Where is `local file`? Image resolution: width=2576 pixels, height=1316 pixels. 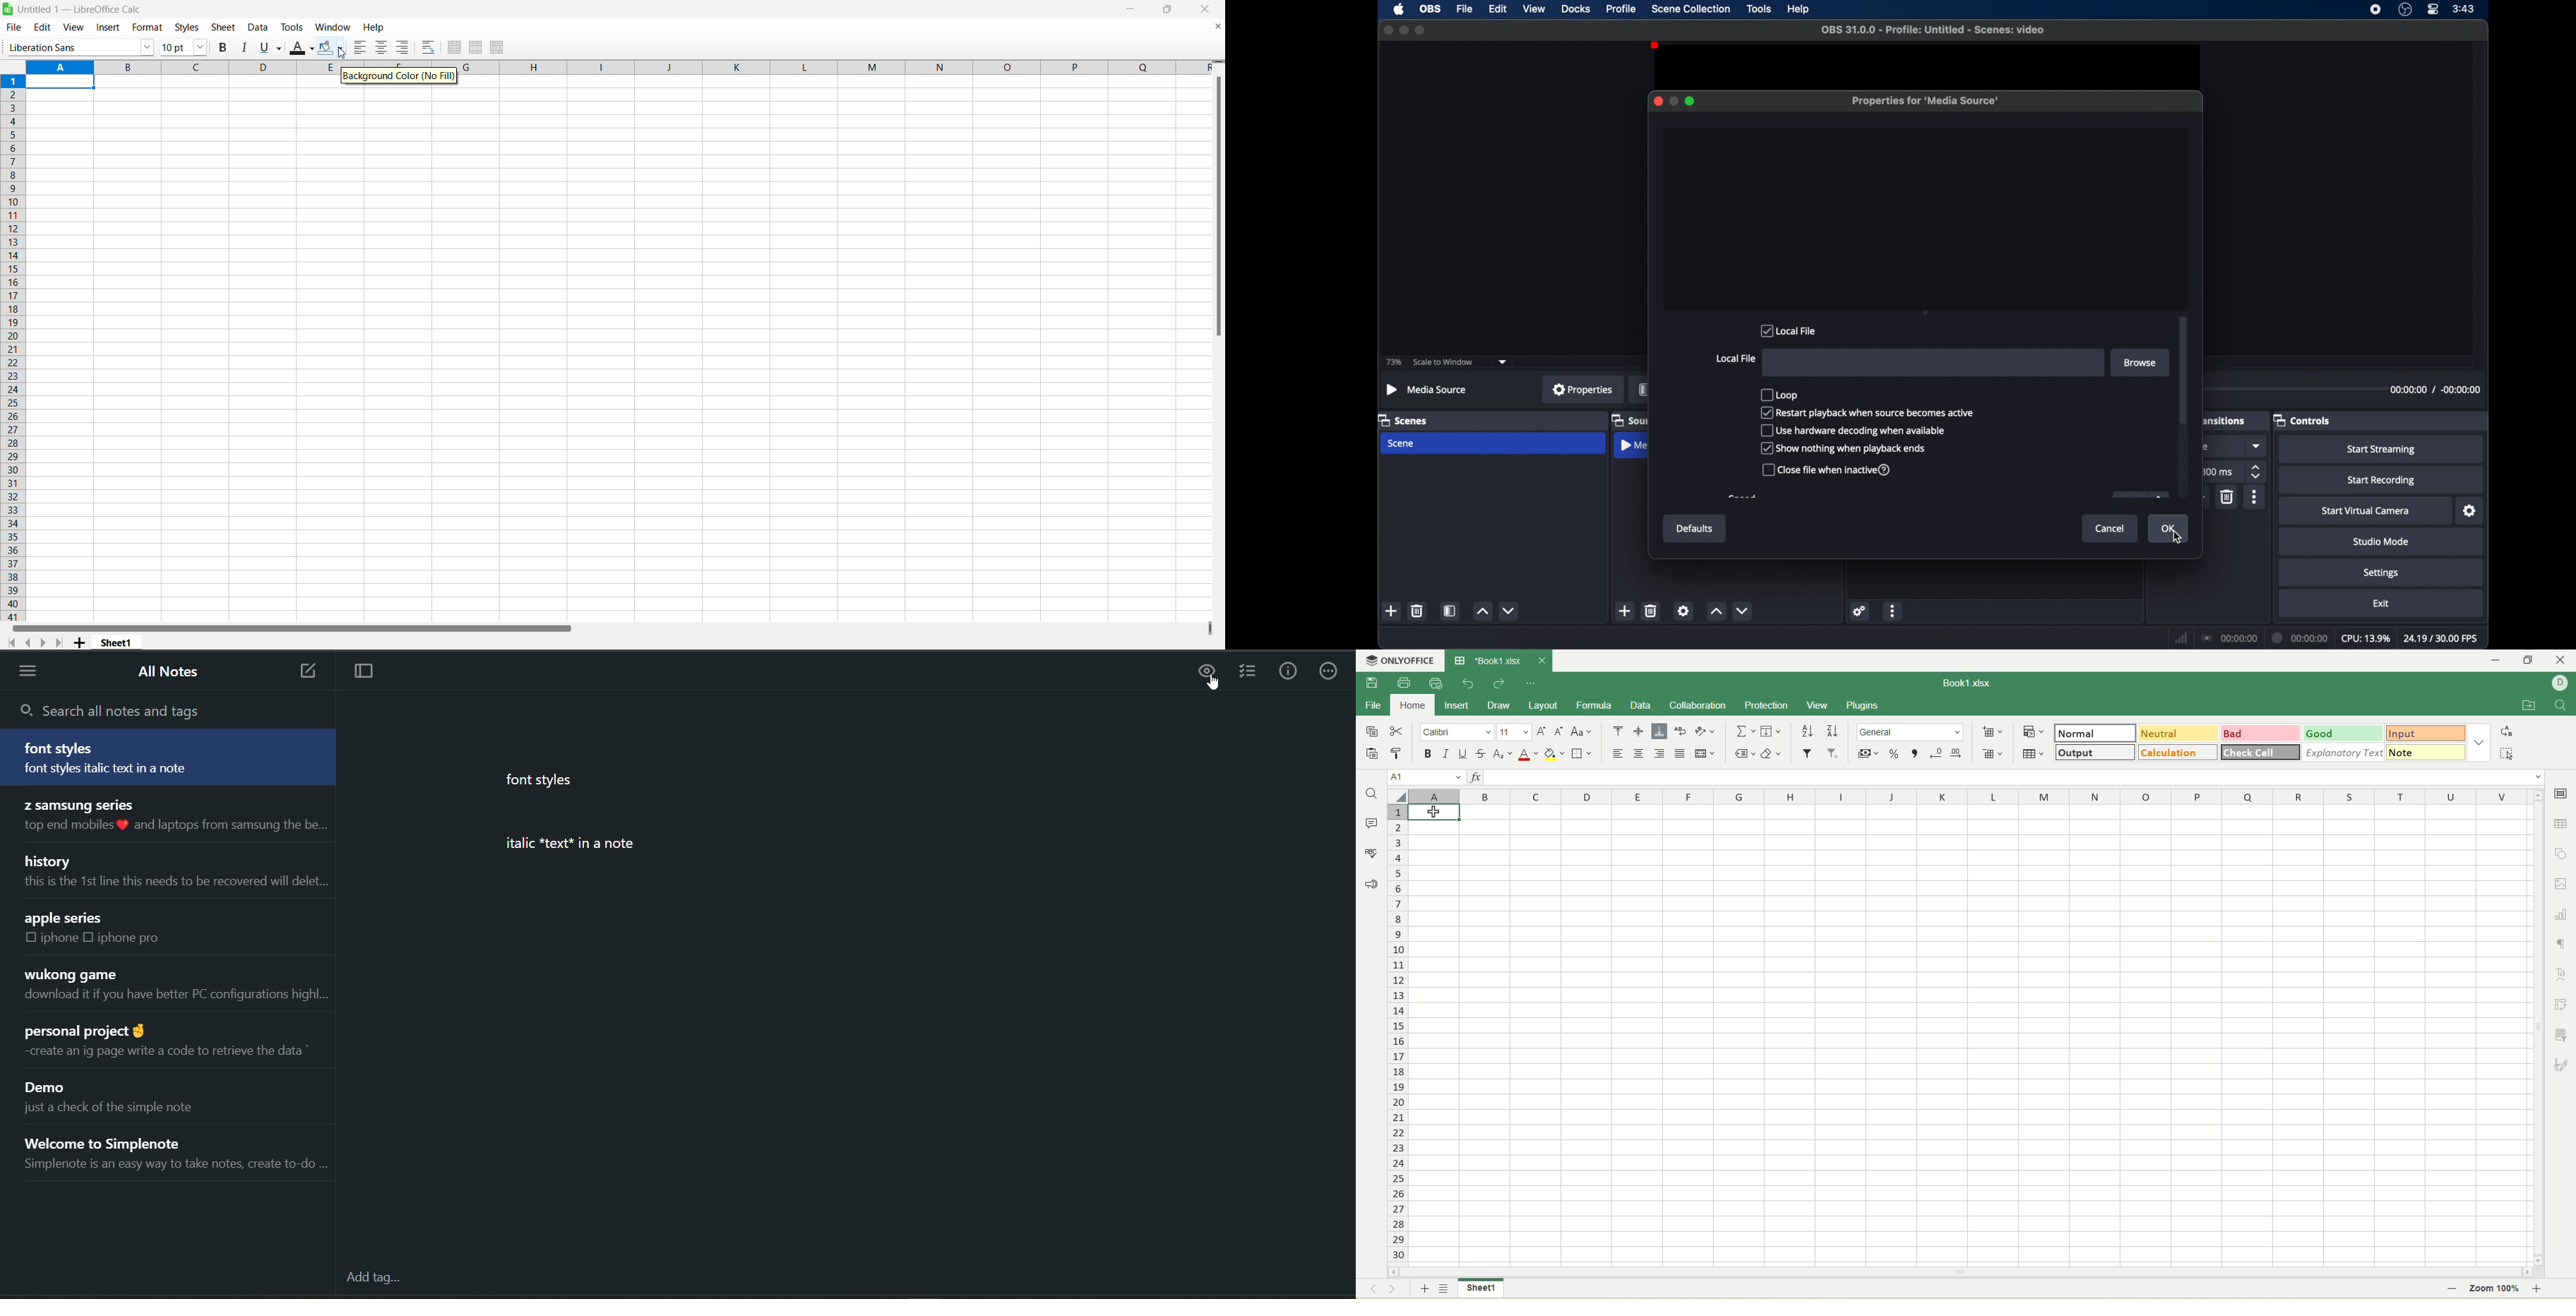 local file is located at coordinates (1736, 358).